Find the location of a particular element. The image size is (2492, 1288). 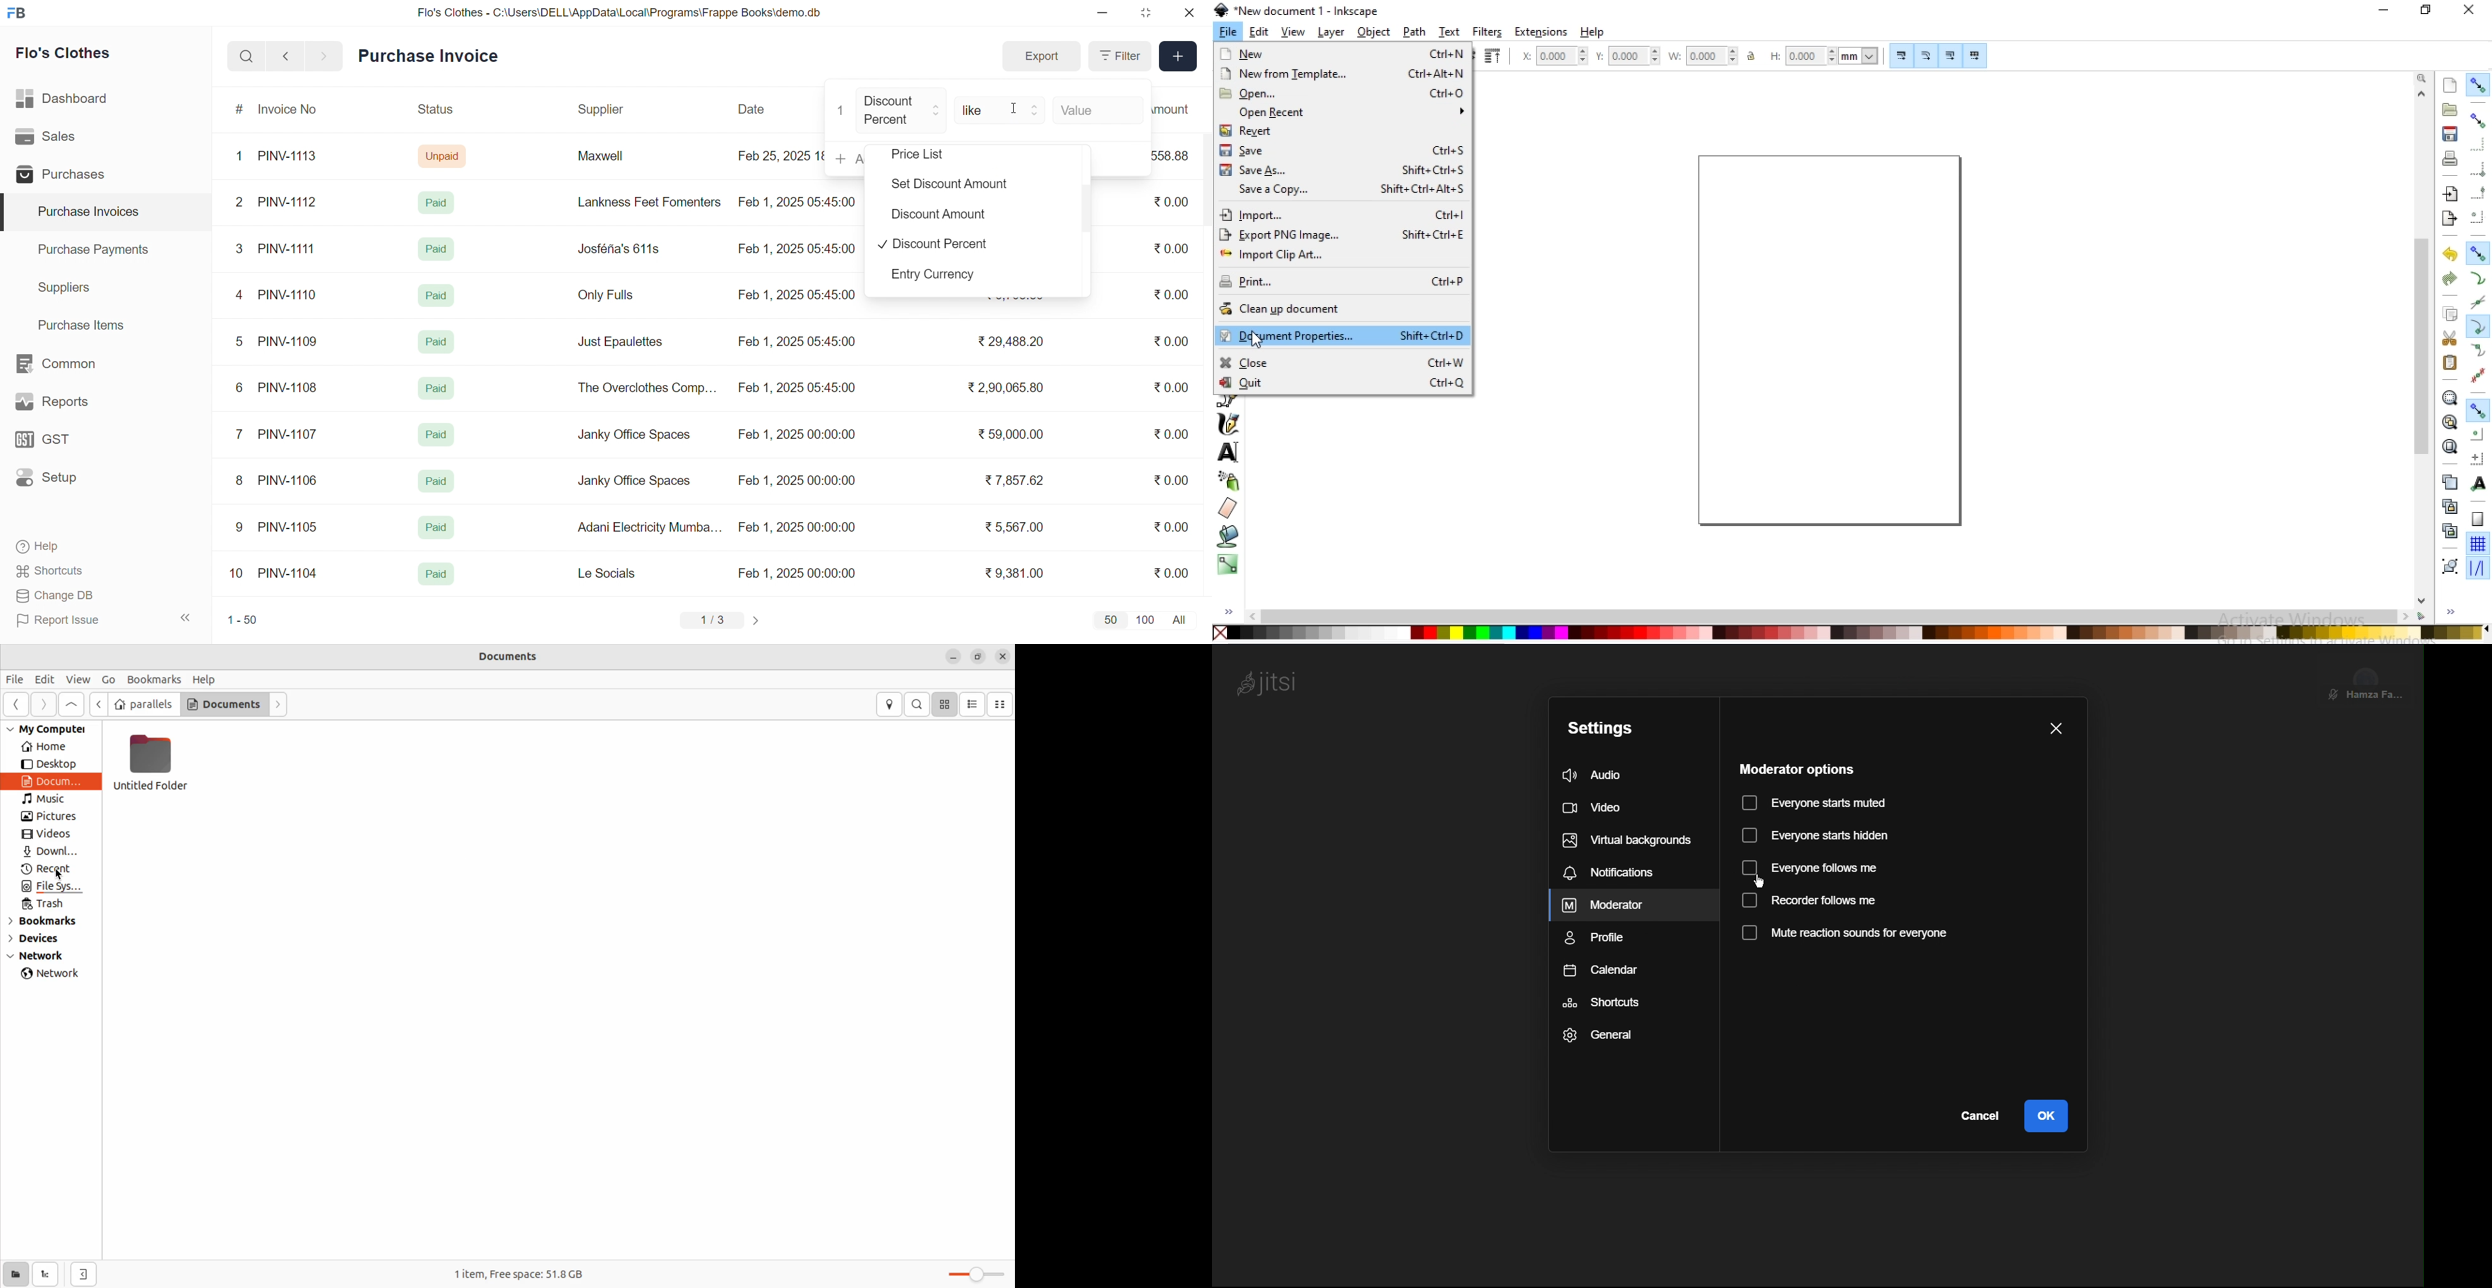

Josféria's 611s is located at coordinates (617, 247).